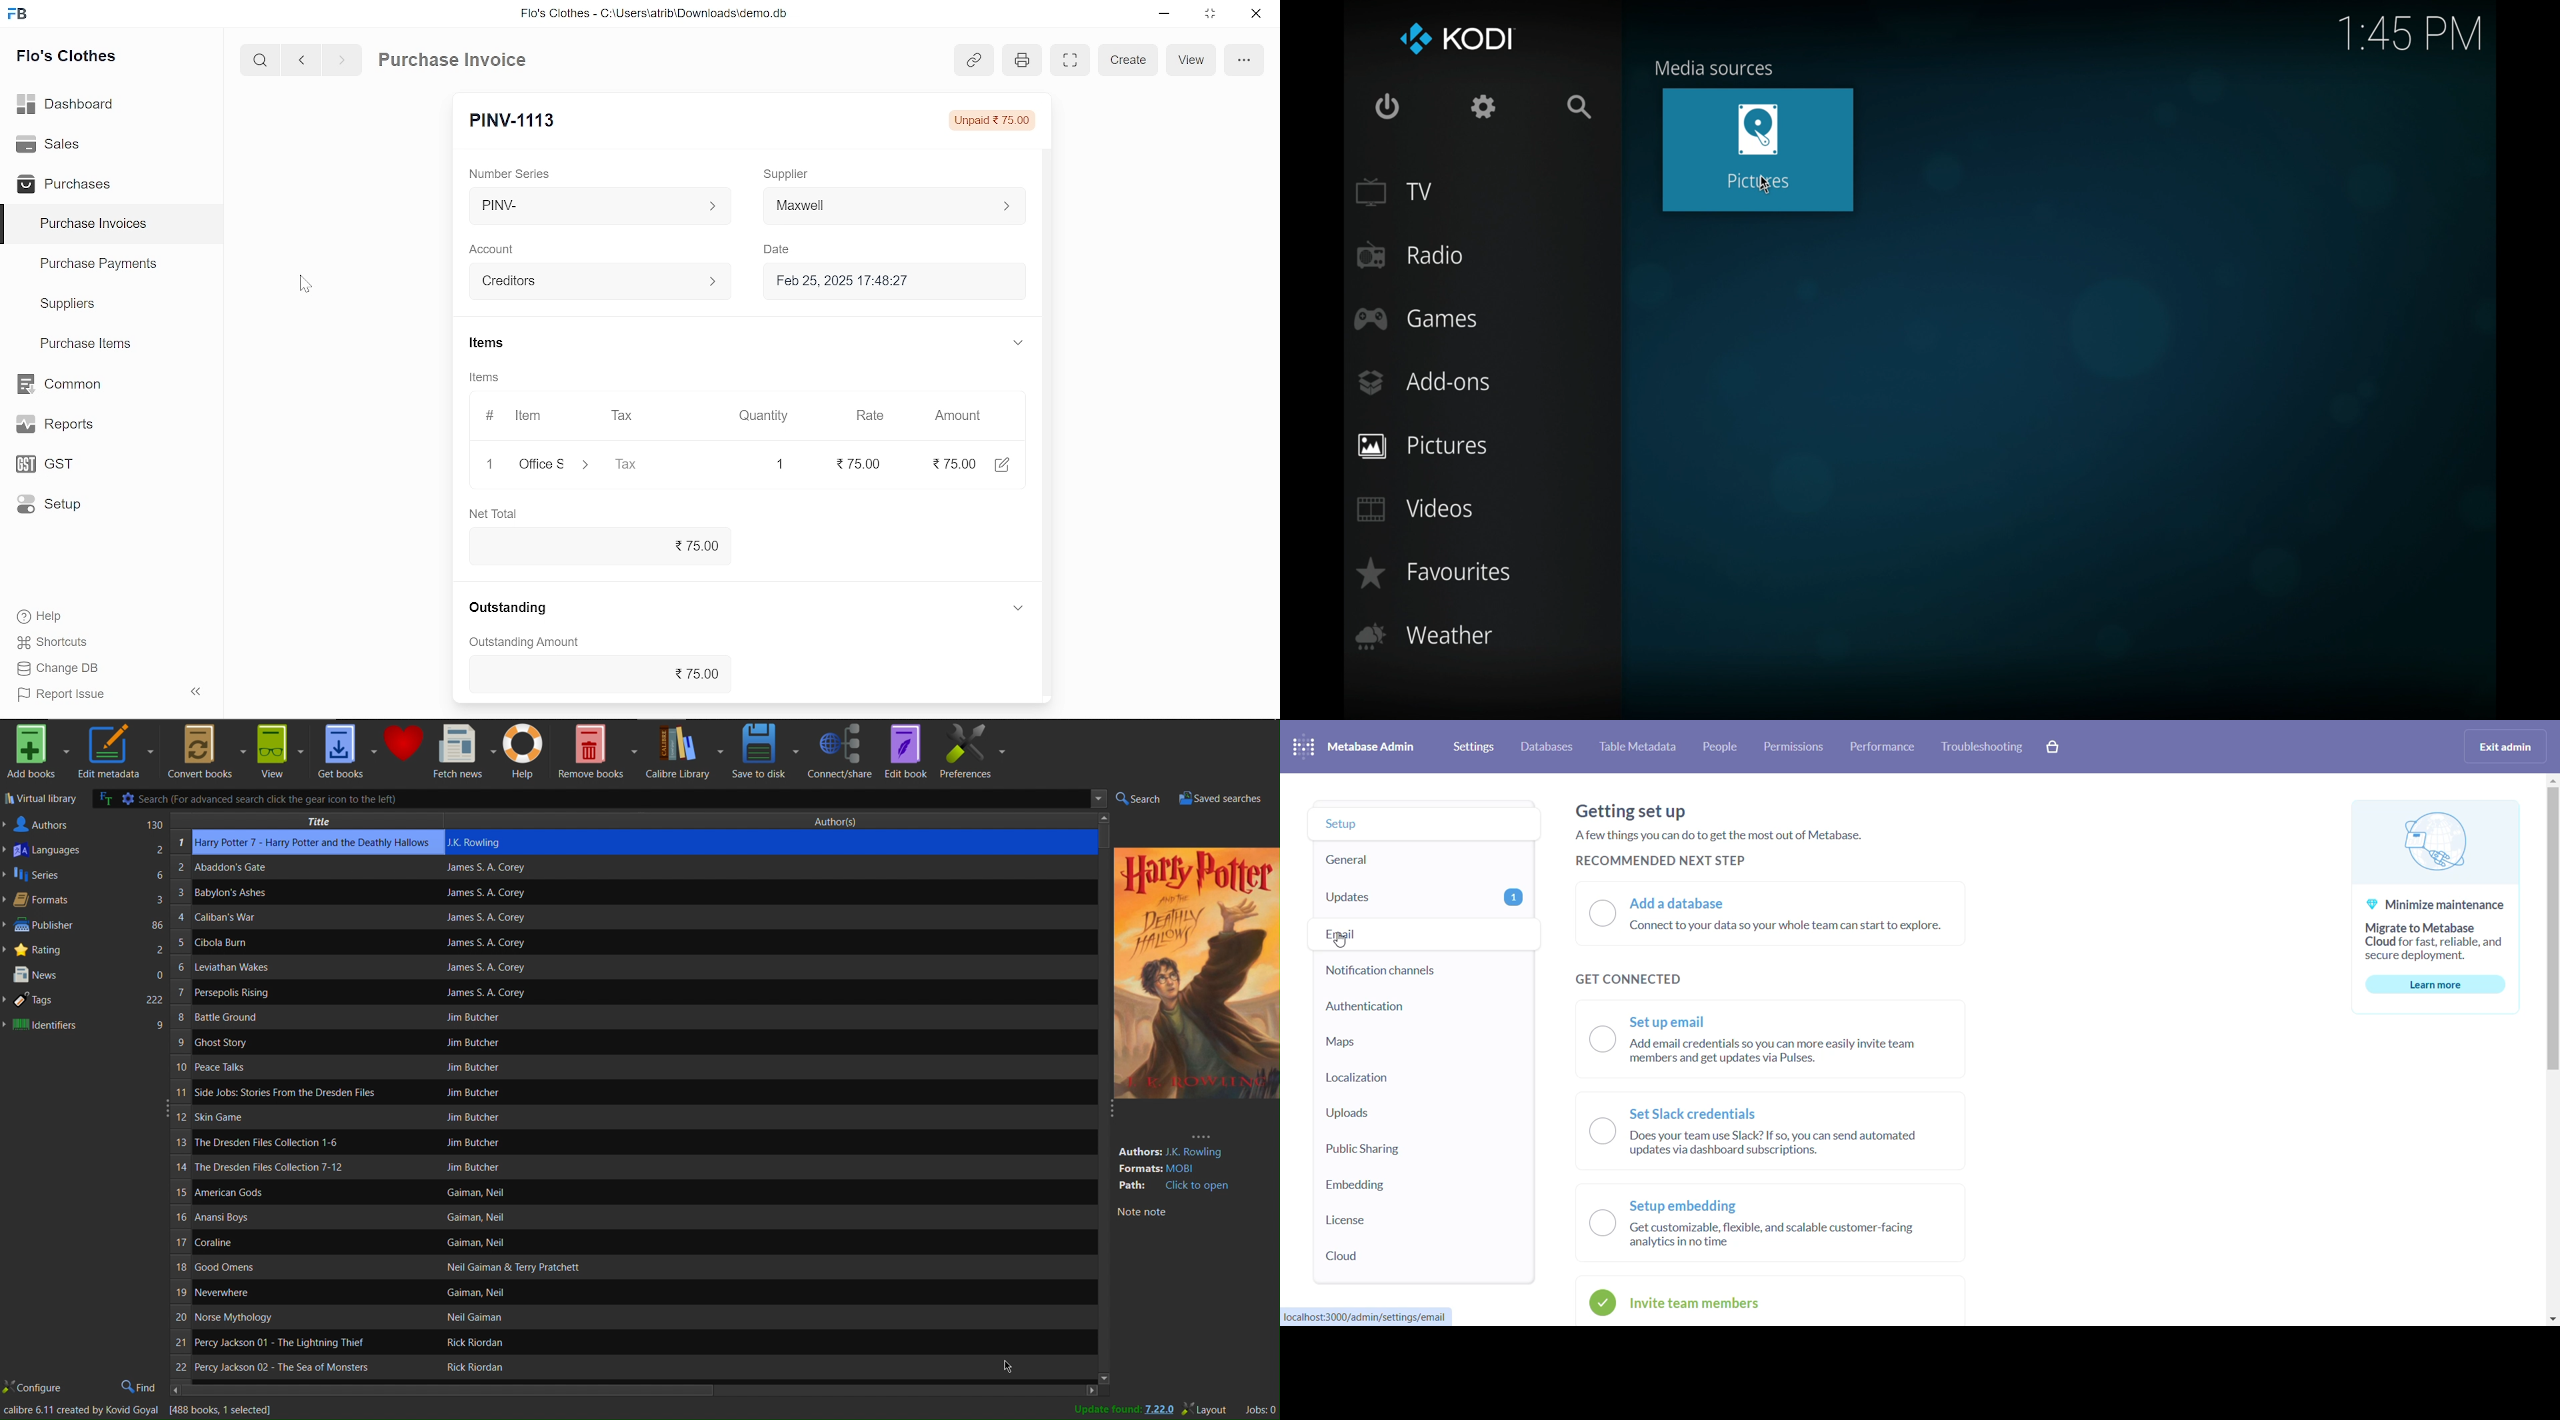  I want to click on weather, so click(1425, 636).